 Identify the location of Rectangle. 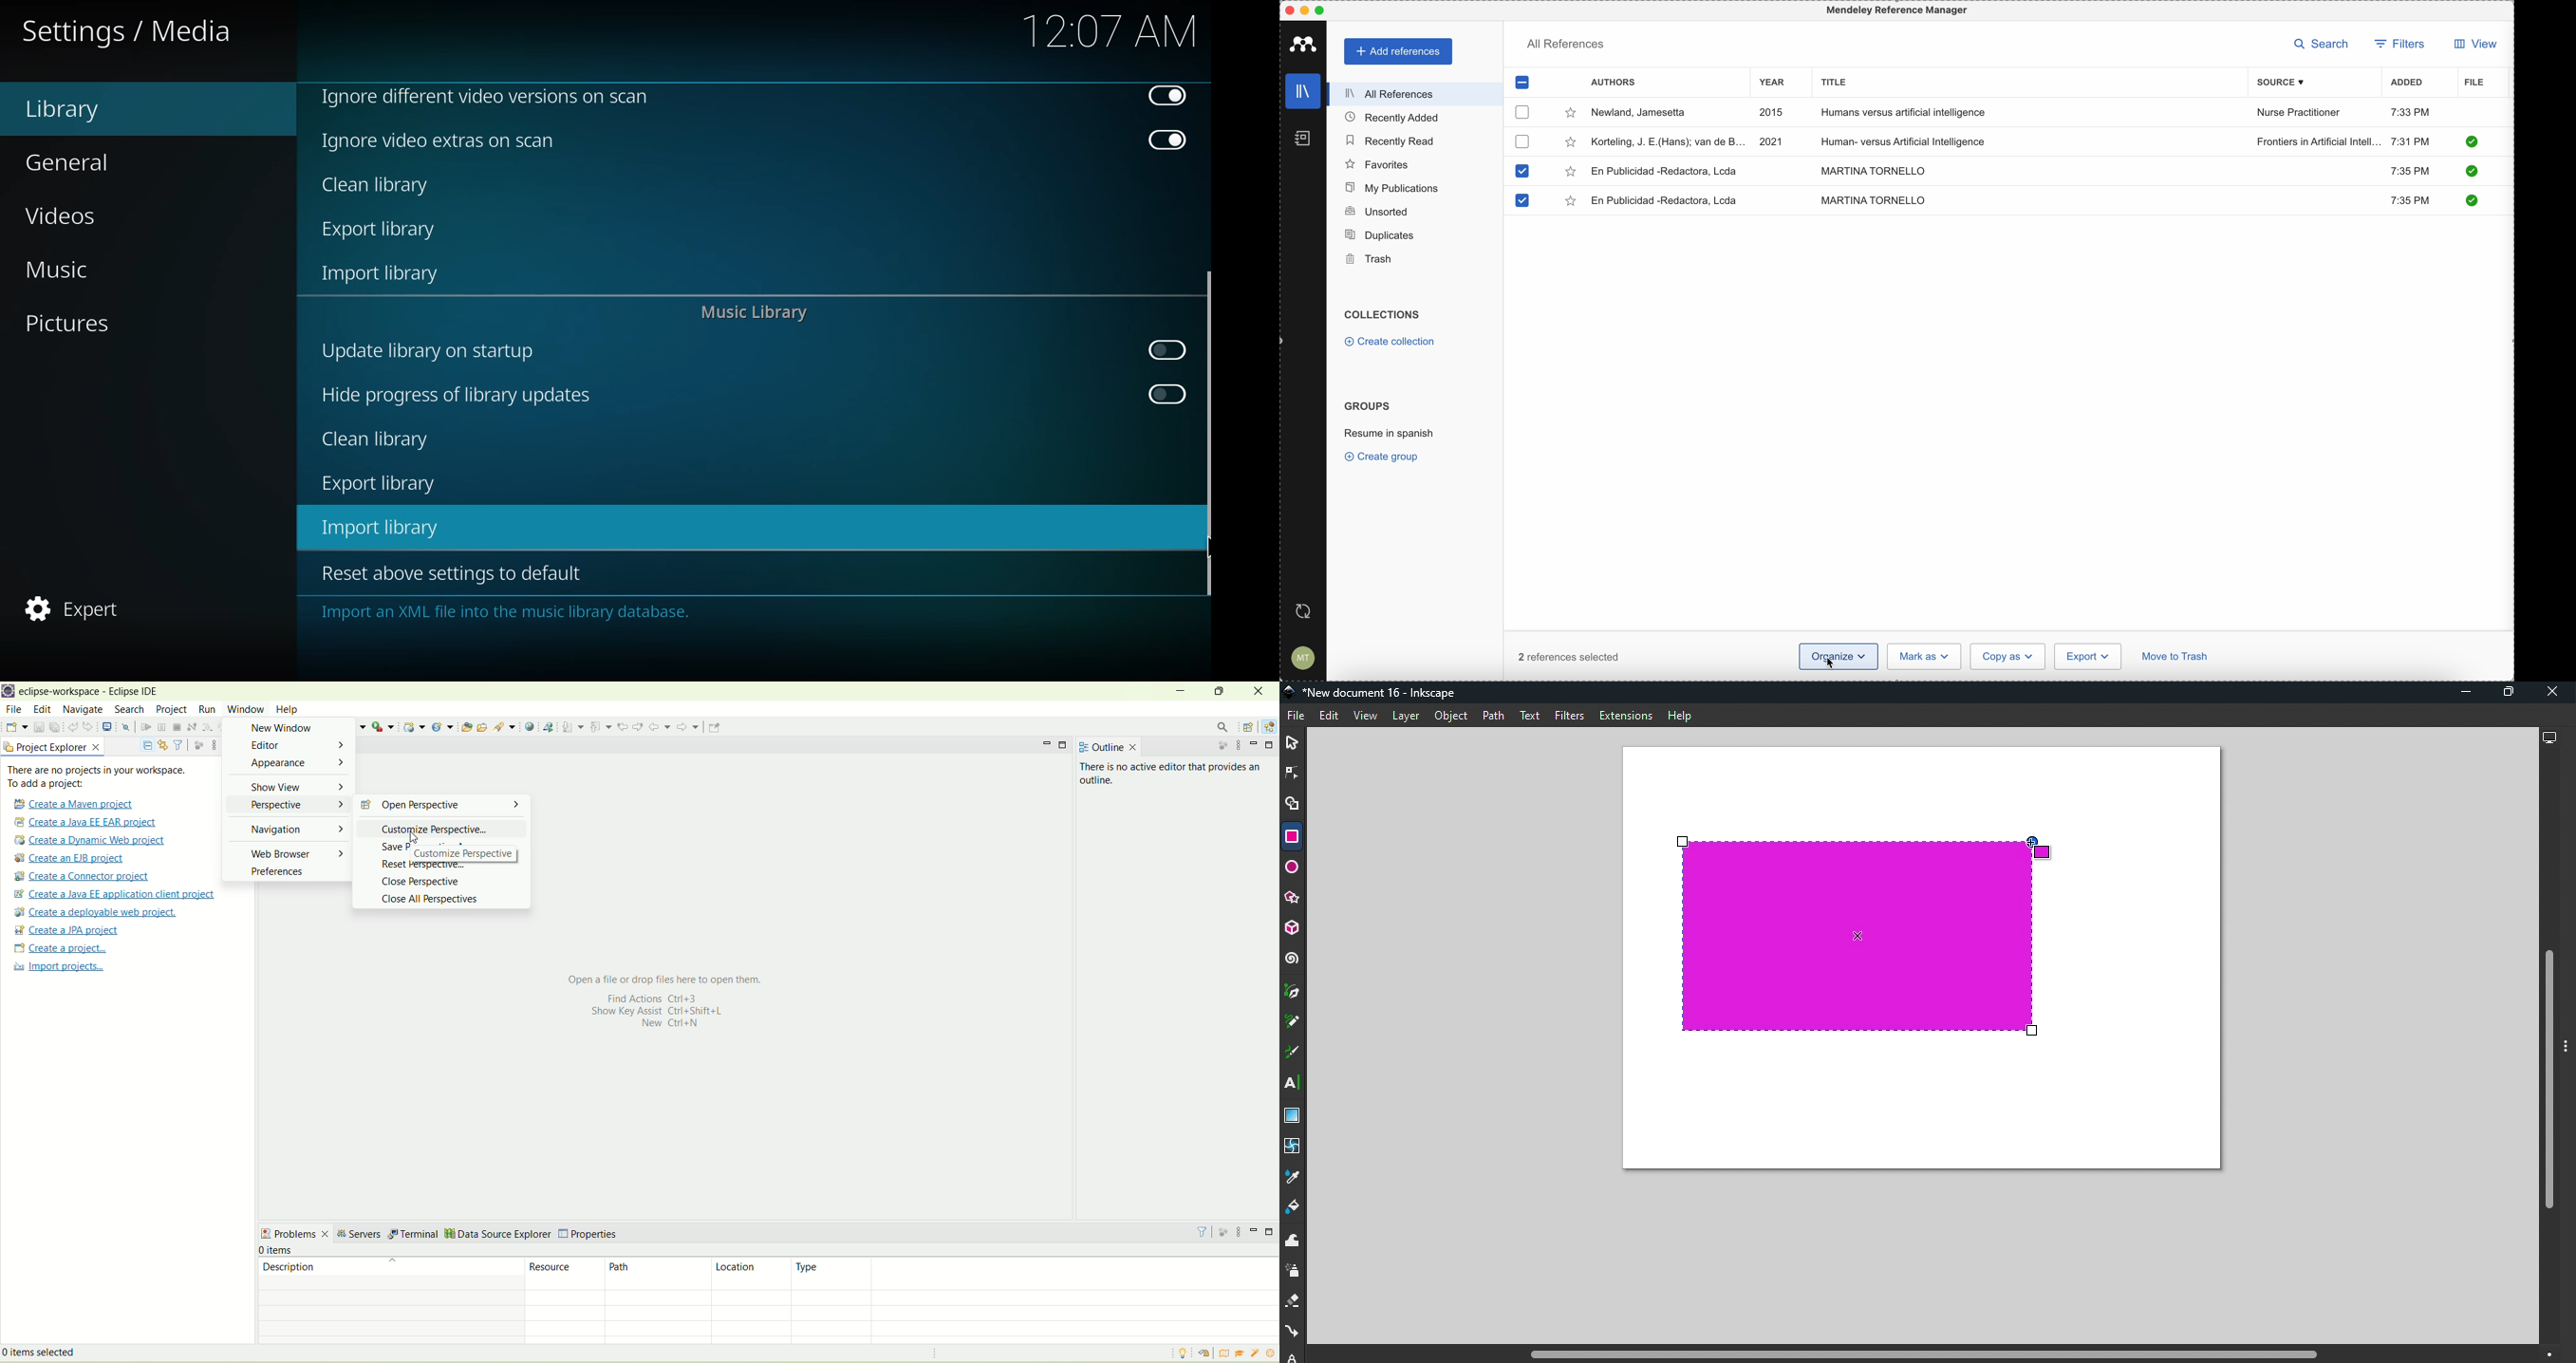
(1857, 938).